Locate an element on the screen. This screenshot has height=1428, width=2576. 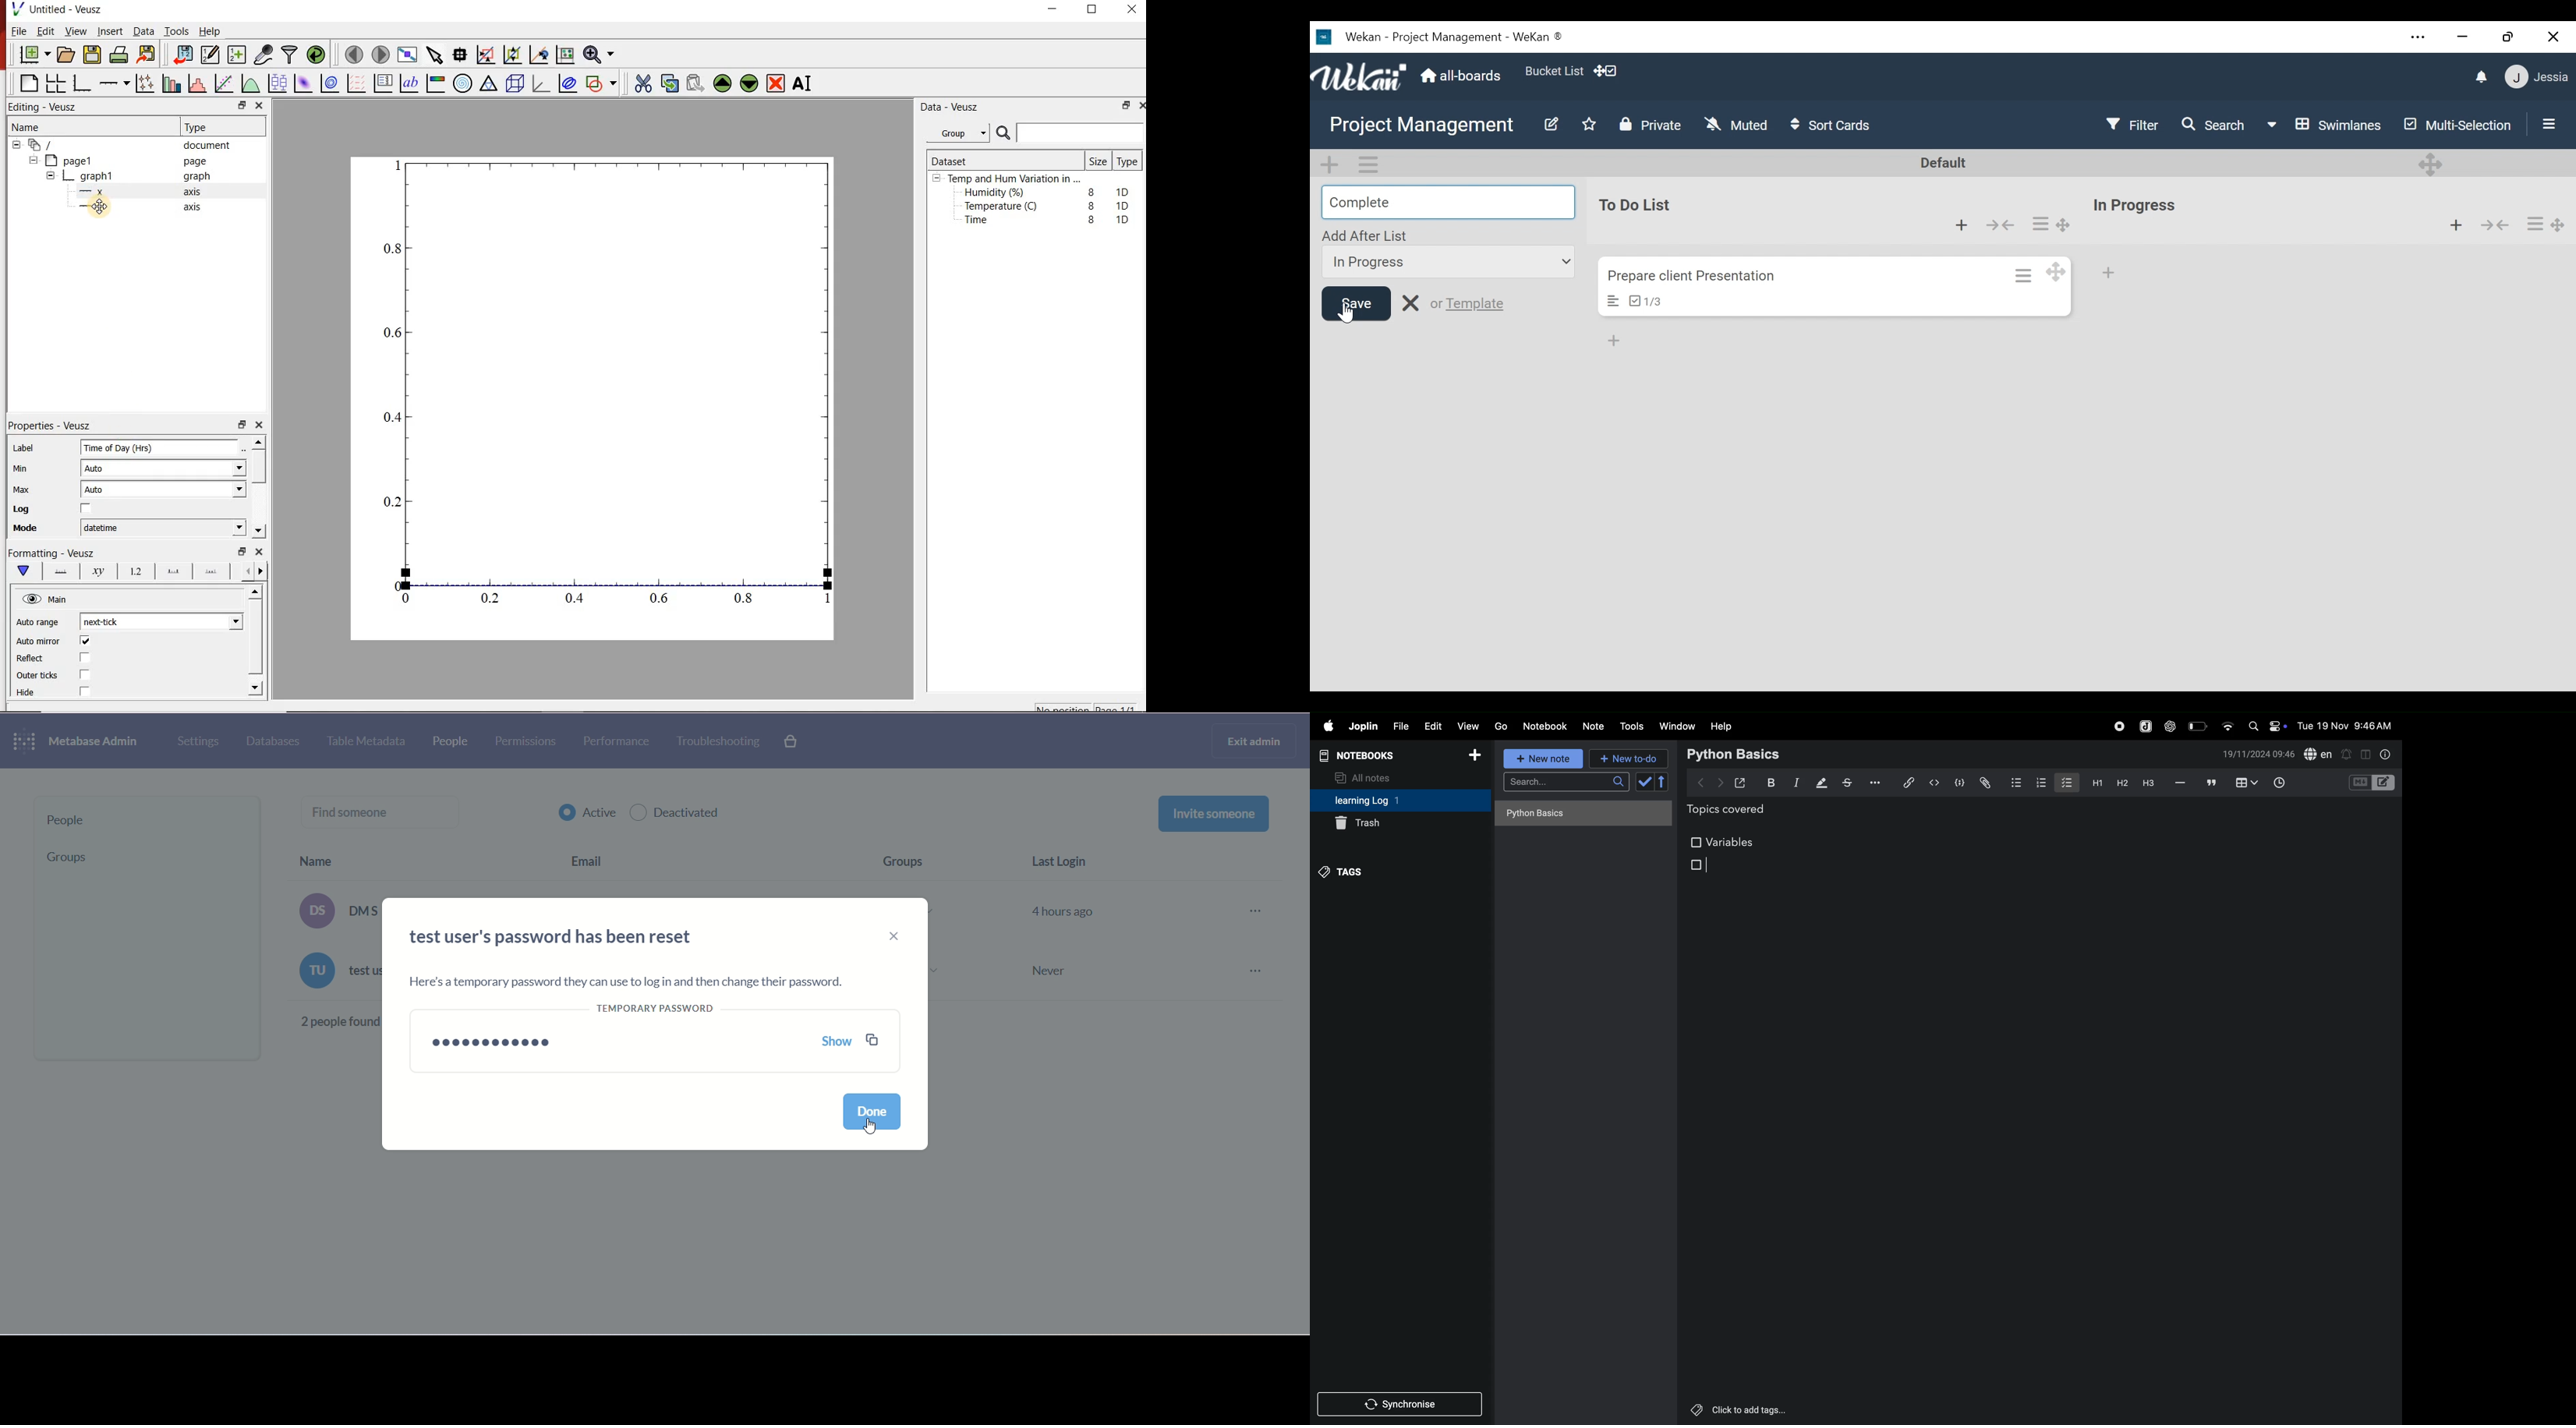
add time is located at coordinates (2290, 784).